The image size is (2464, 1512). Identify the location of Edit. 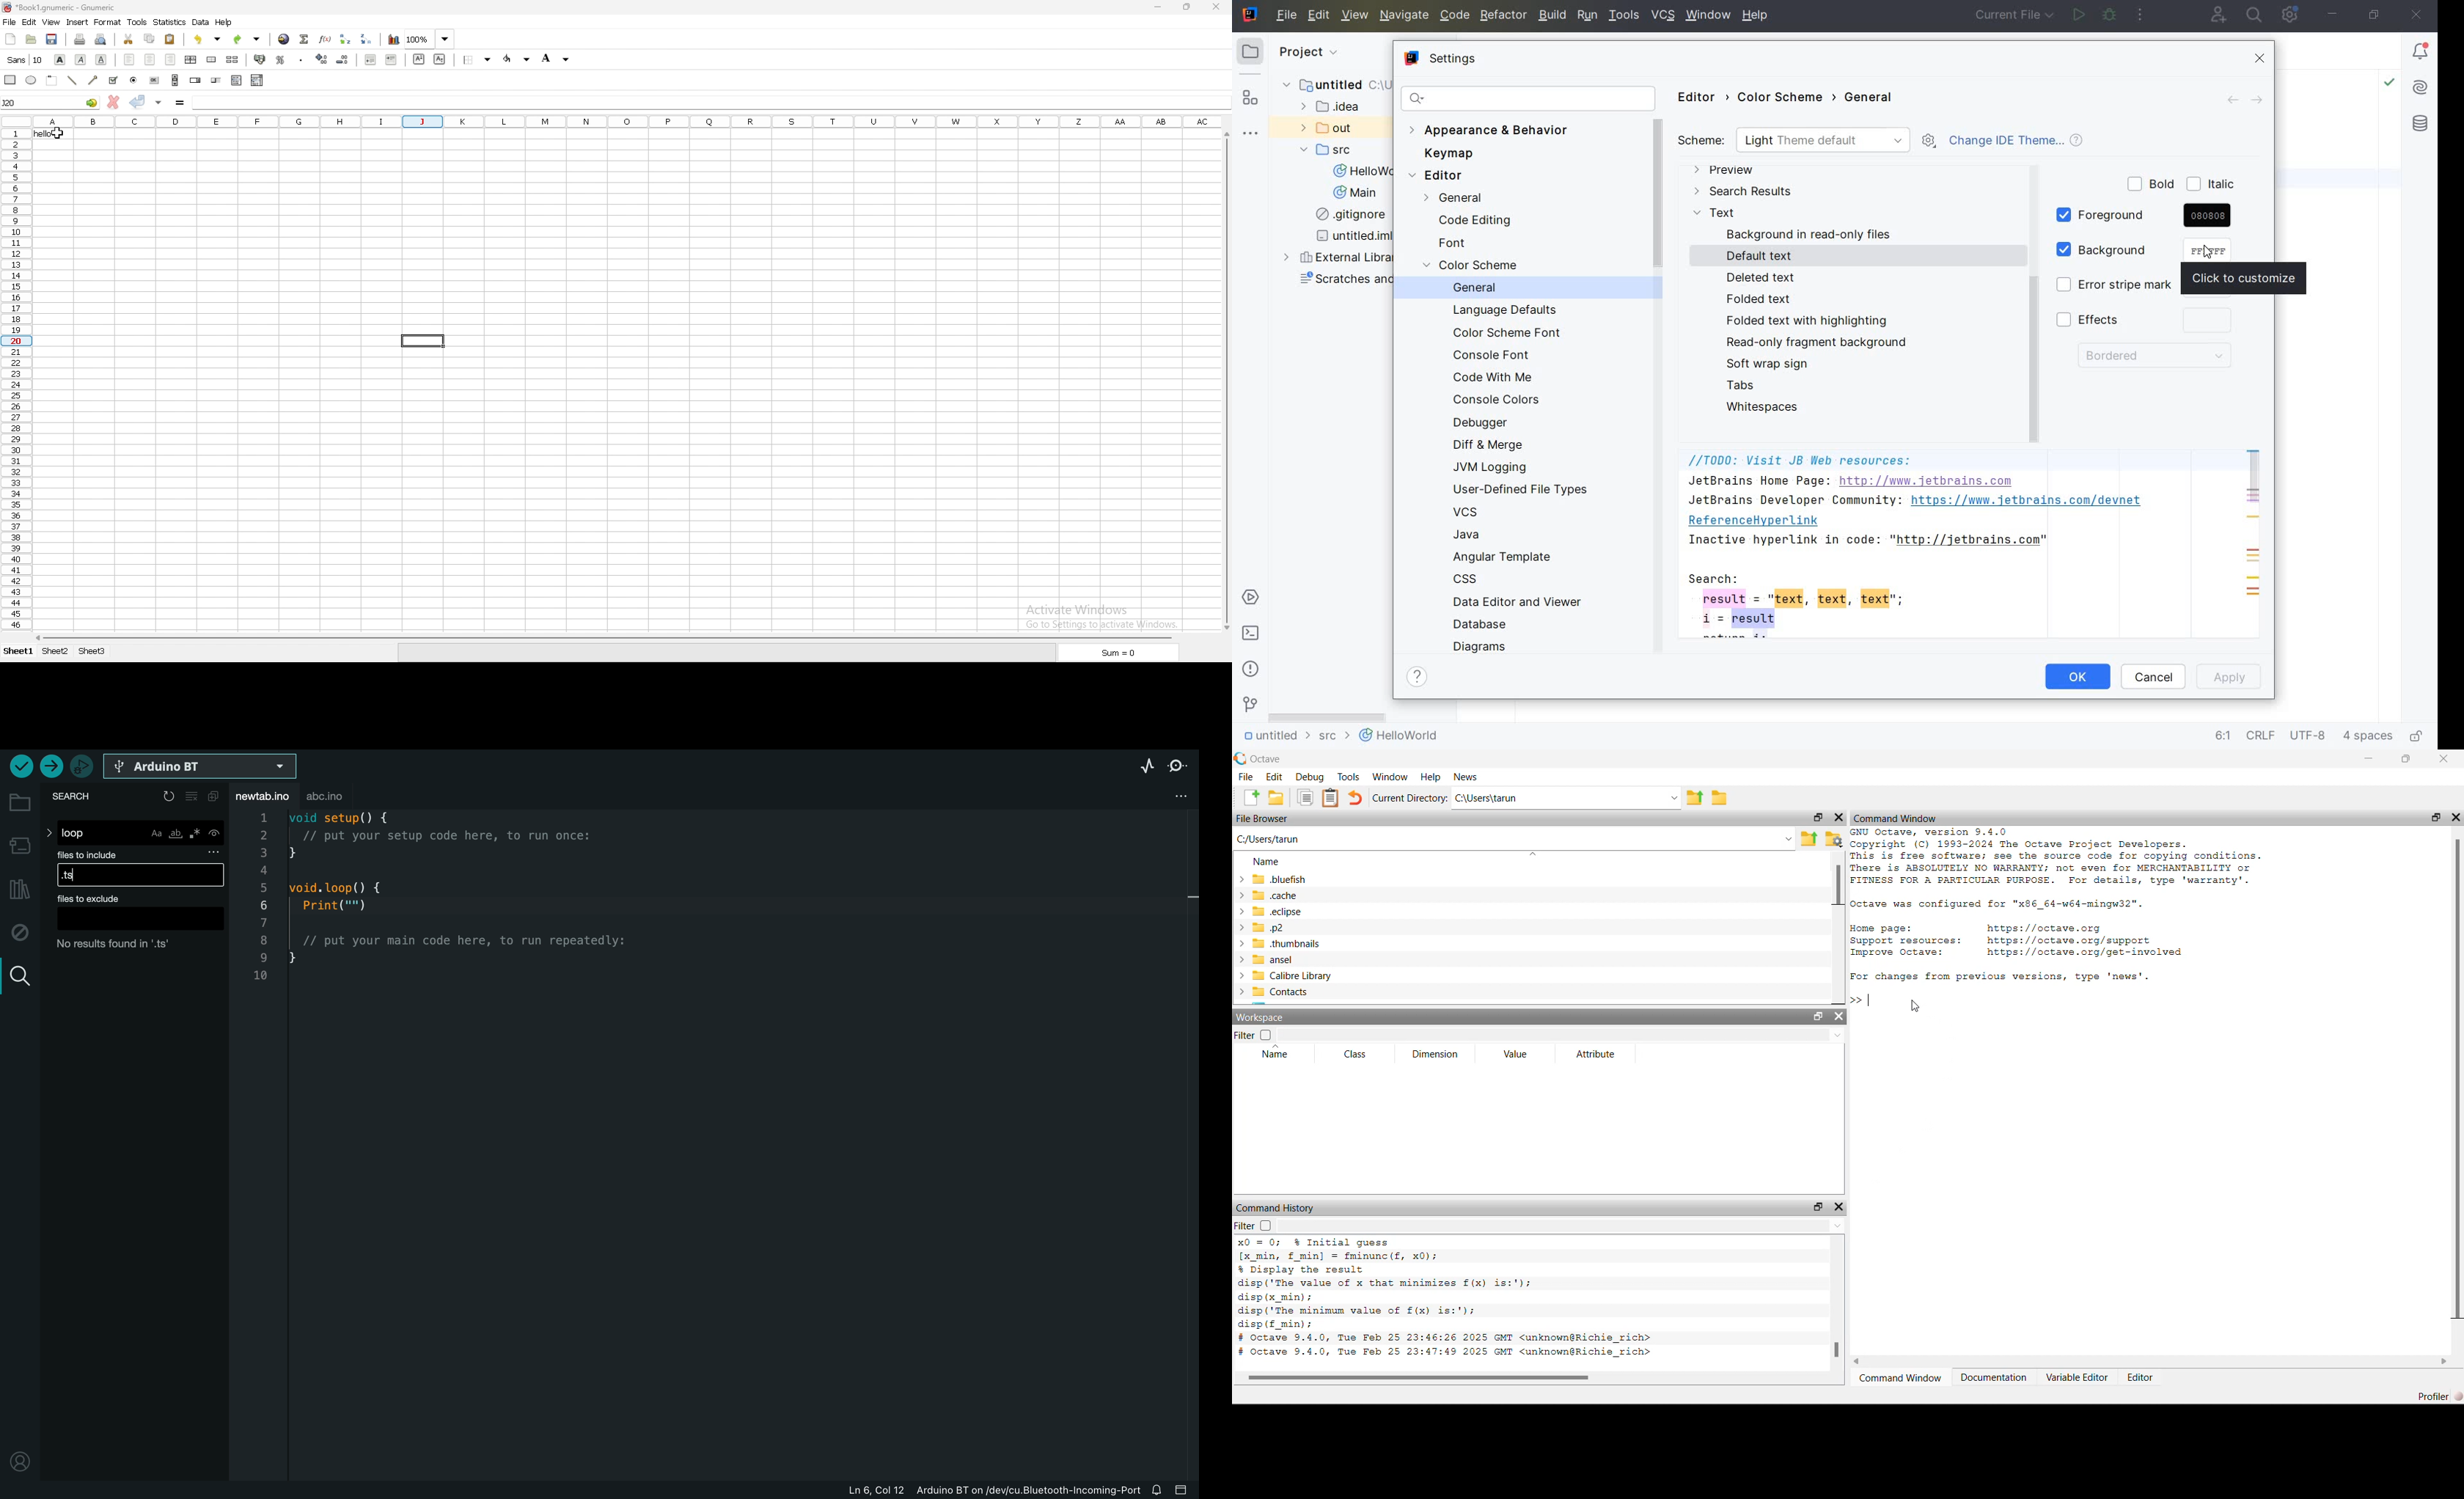
(1274, 778).